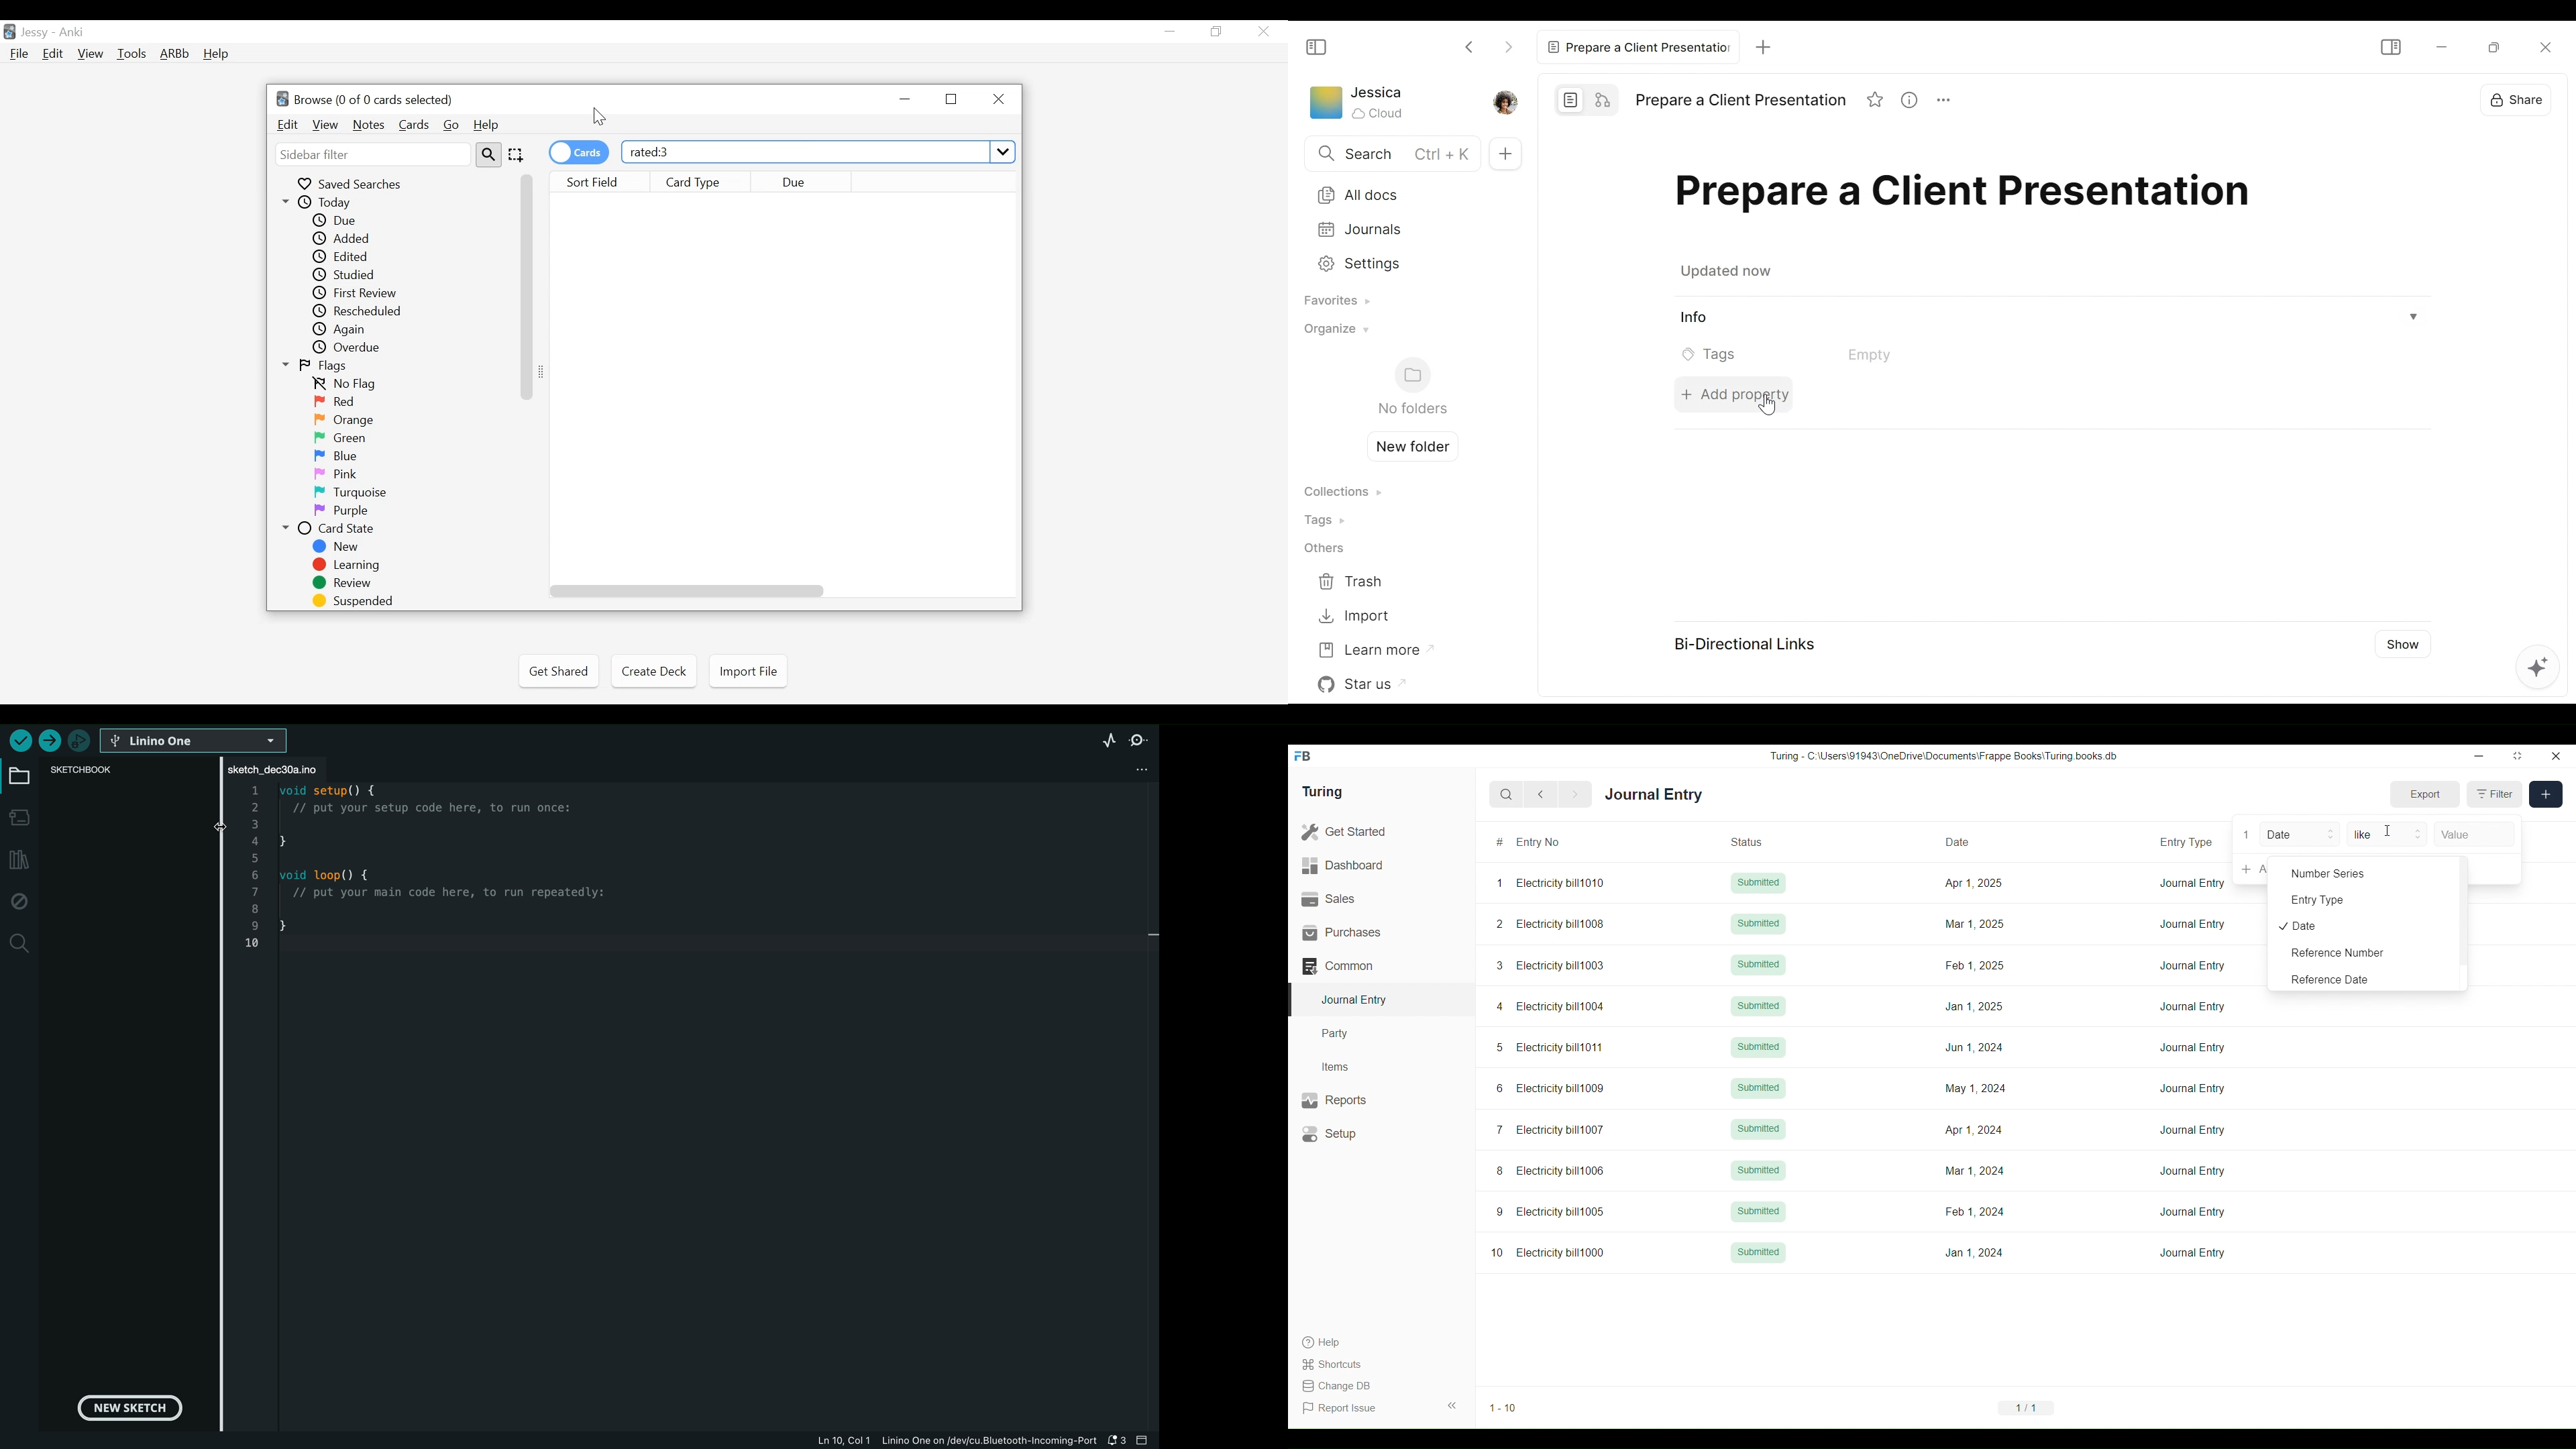 The width and height of the screenshot is (2576, 1456). Describe the element at coordinates (345, 584) in the screenshot. I see `Review` at that location.